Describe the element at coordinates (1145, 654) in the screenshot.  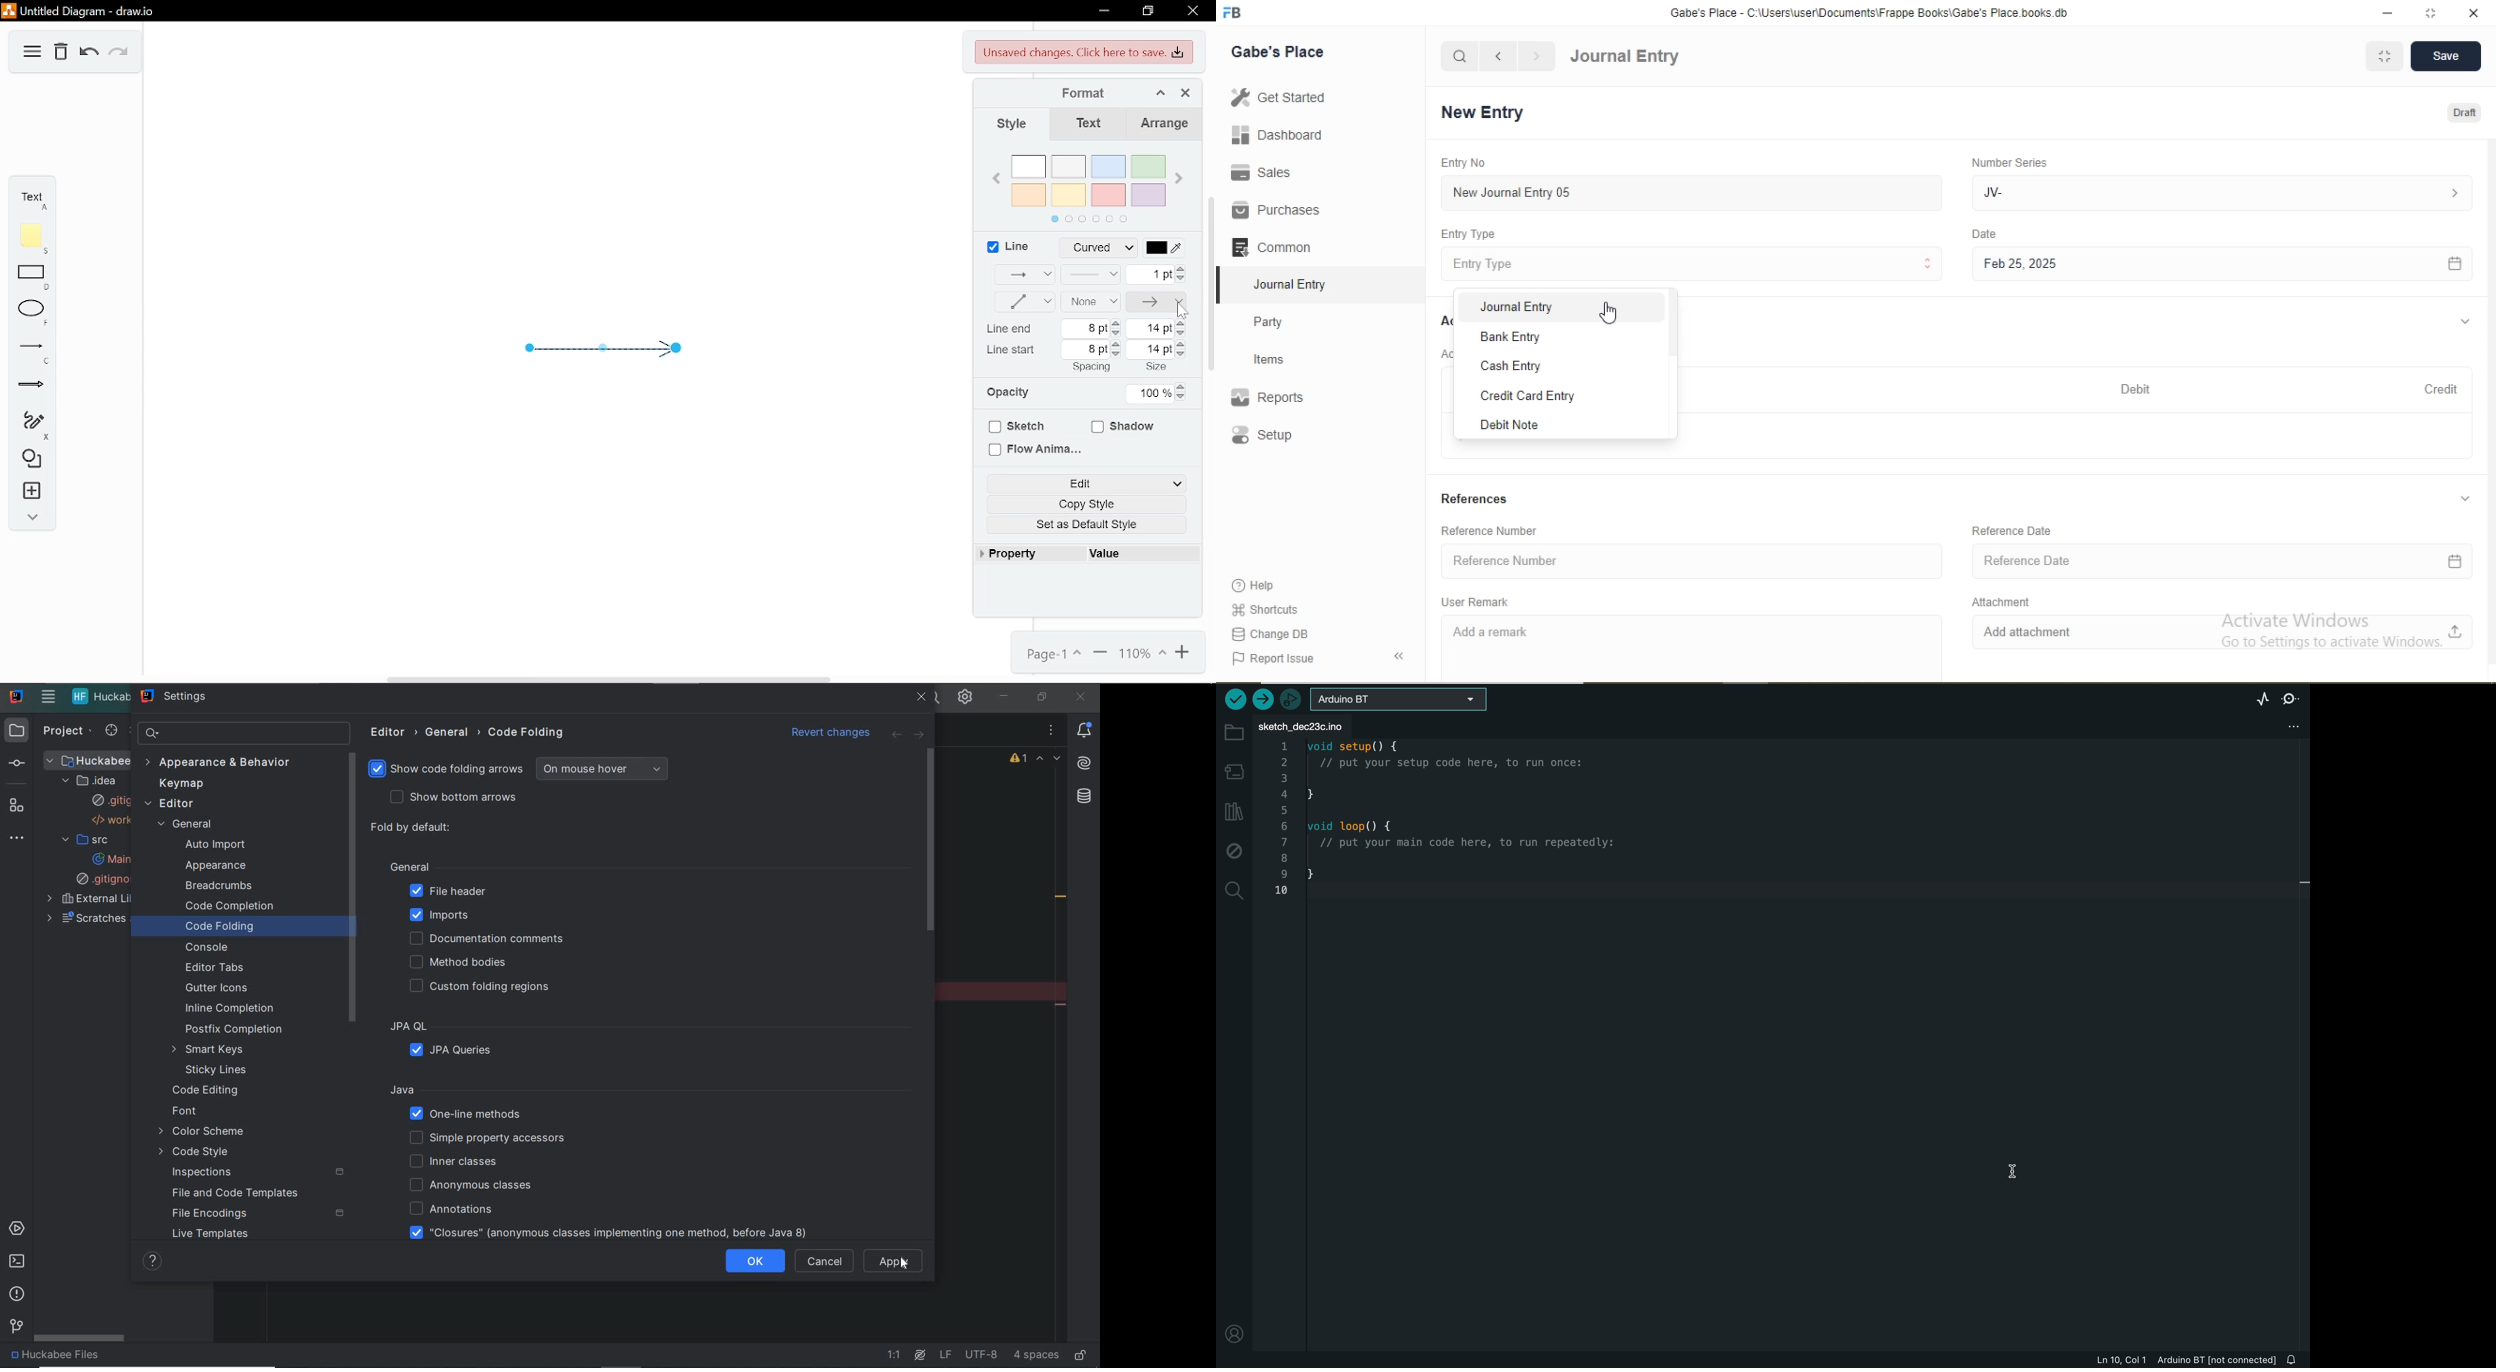
I see `Current zoom` at that location.